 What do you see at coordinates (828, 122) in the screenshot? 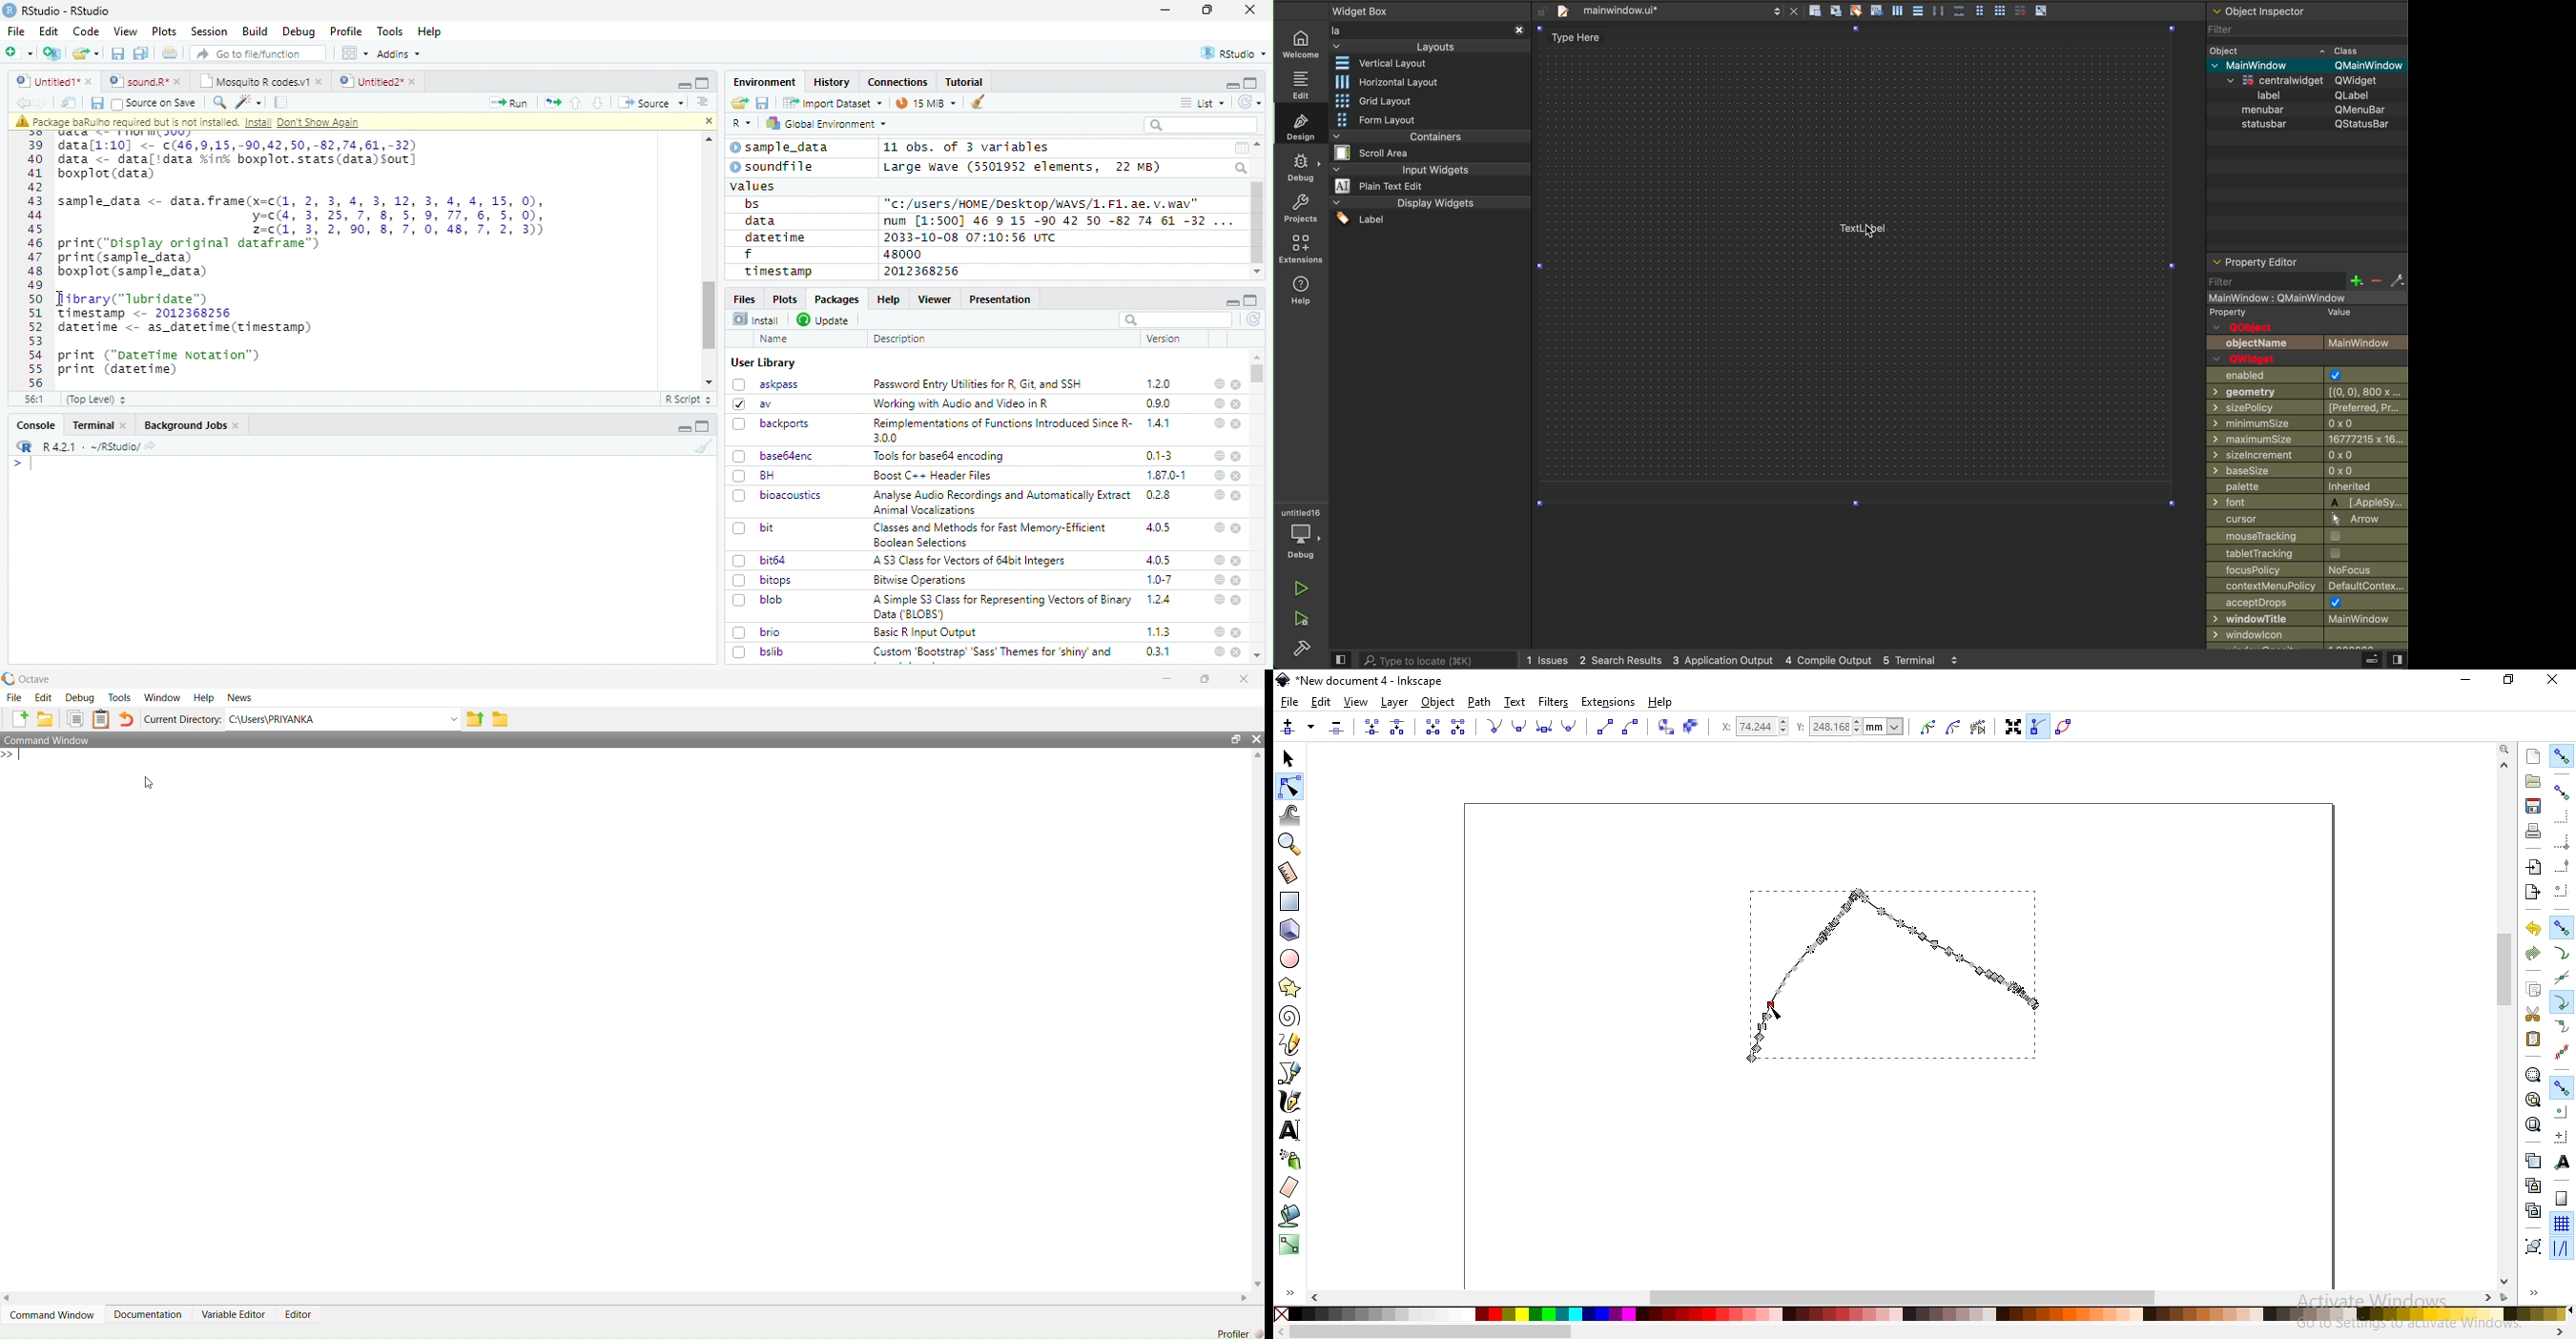
I see `Global Environment` at bounding box center [828, 122].